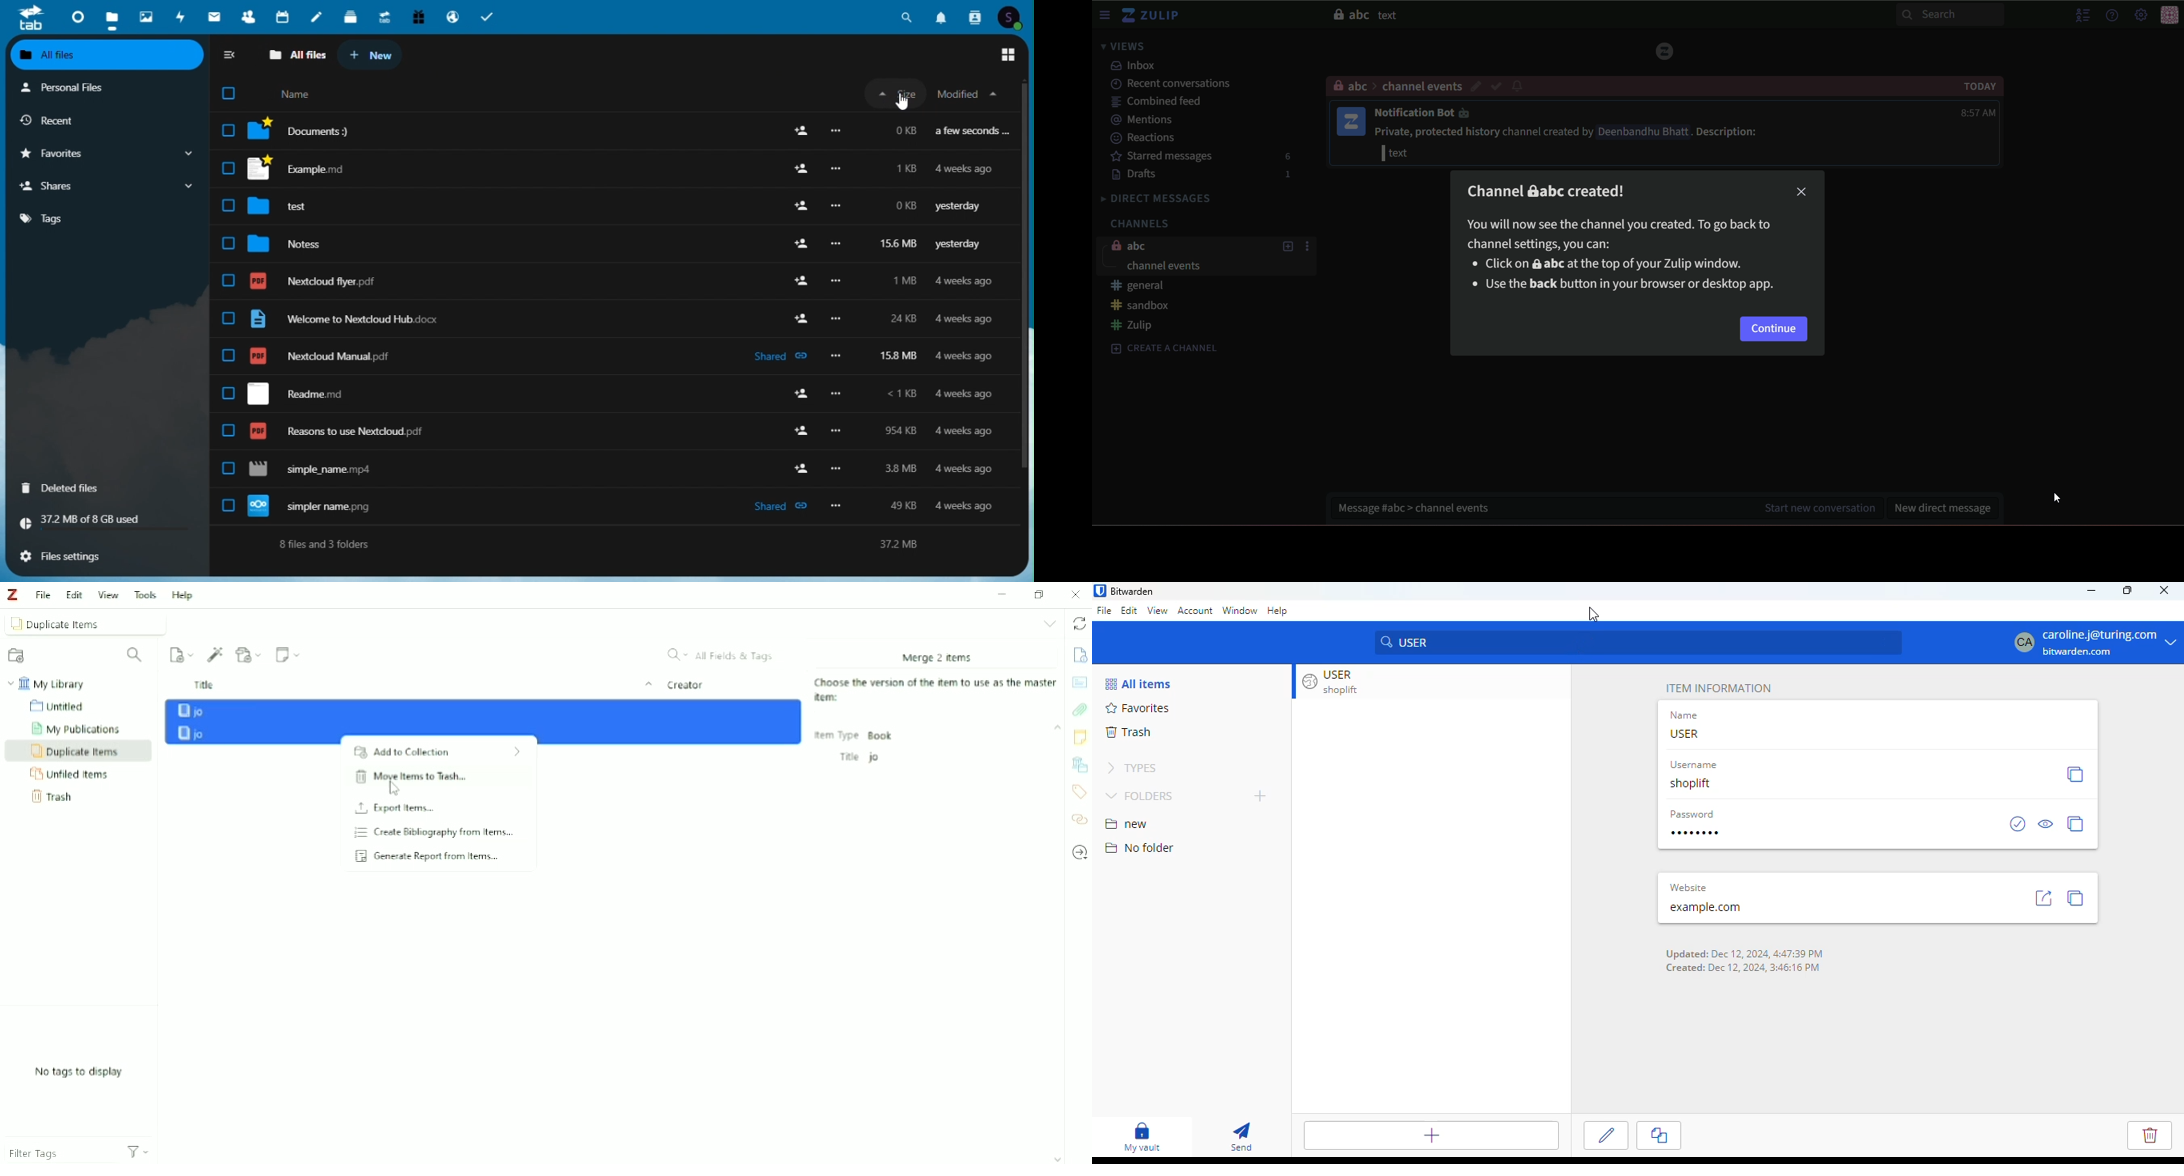 Image resolution: width=2184 pixels, height=1176 pixels. Describe the element at coordinates (351, 16) in the screenshot. I see `deck` at that location.